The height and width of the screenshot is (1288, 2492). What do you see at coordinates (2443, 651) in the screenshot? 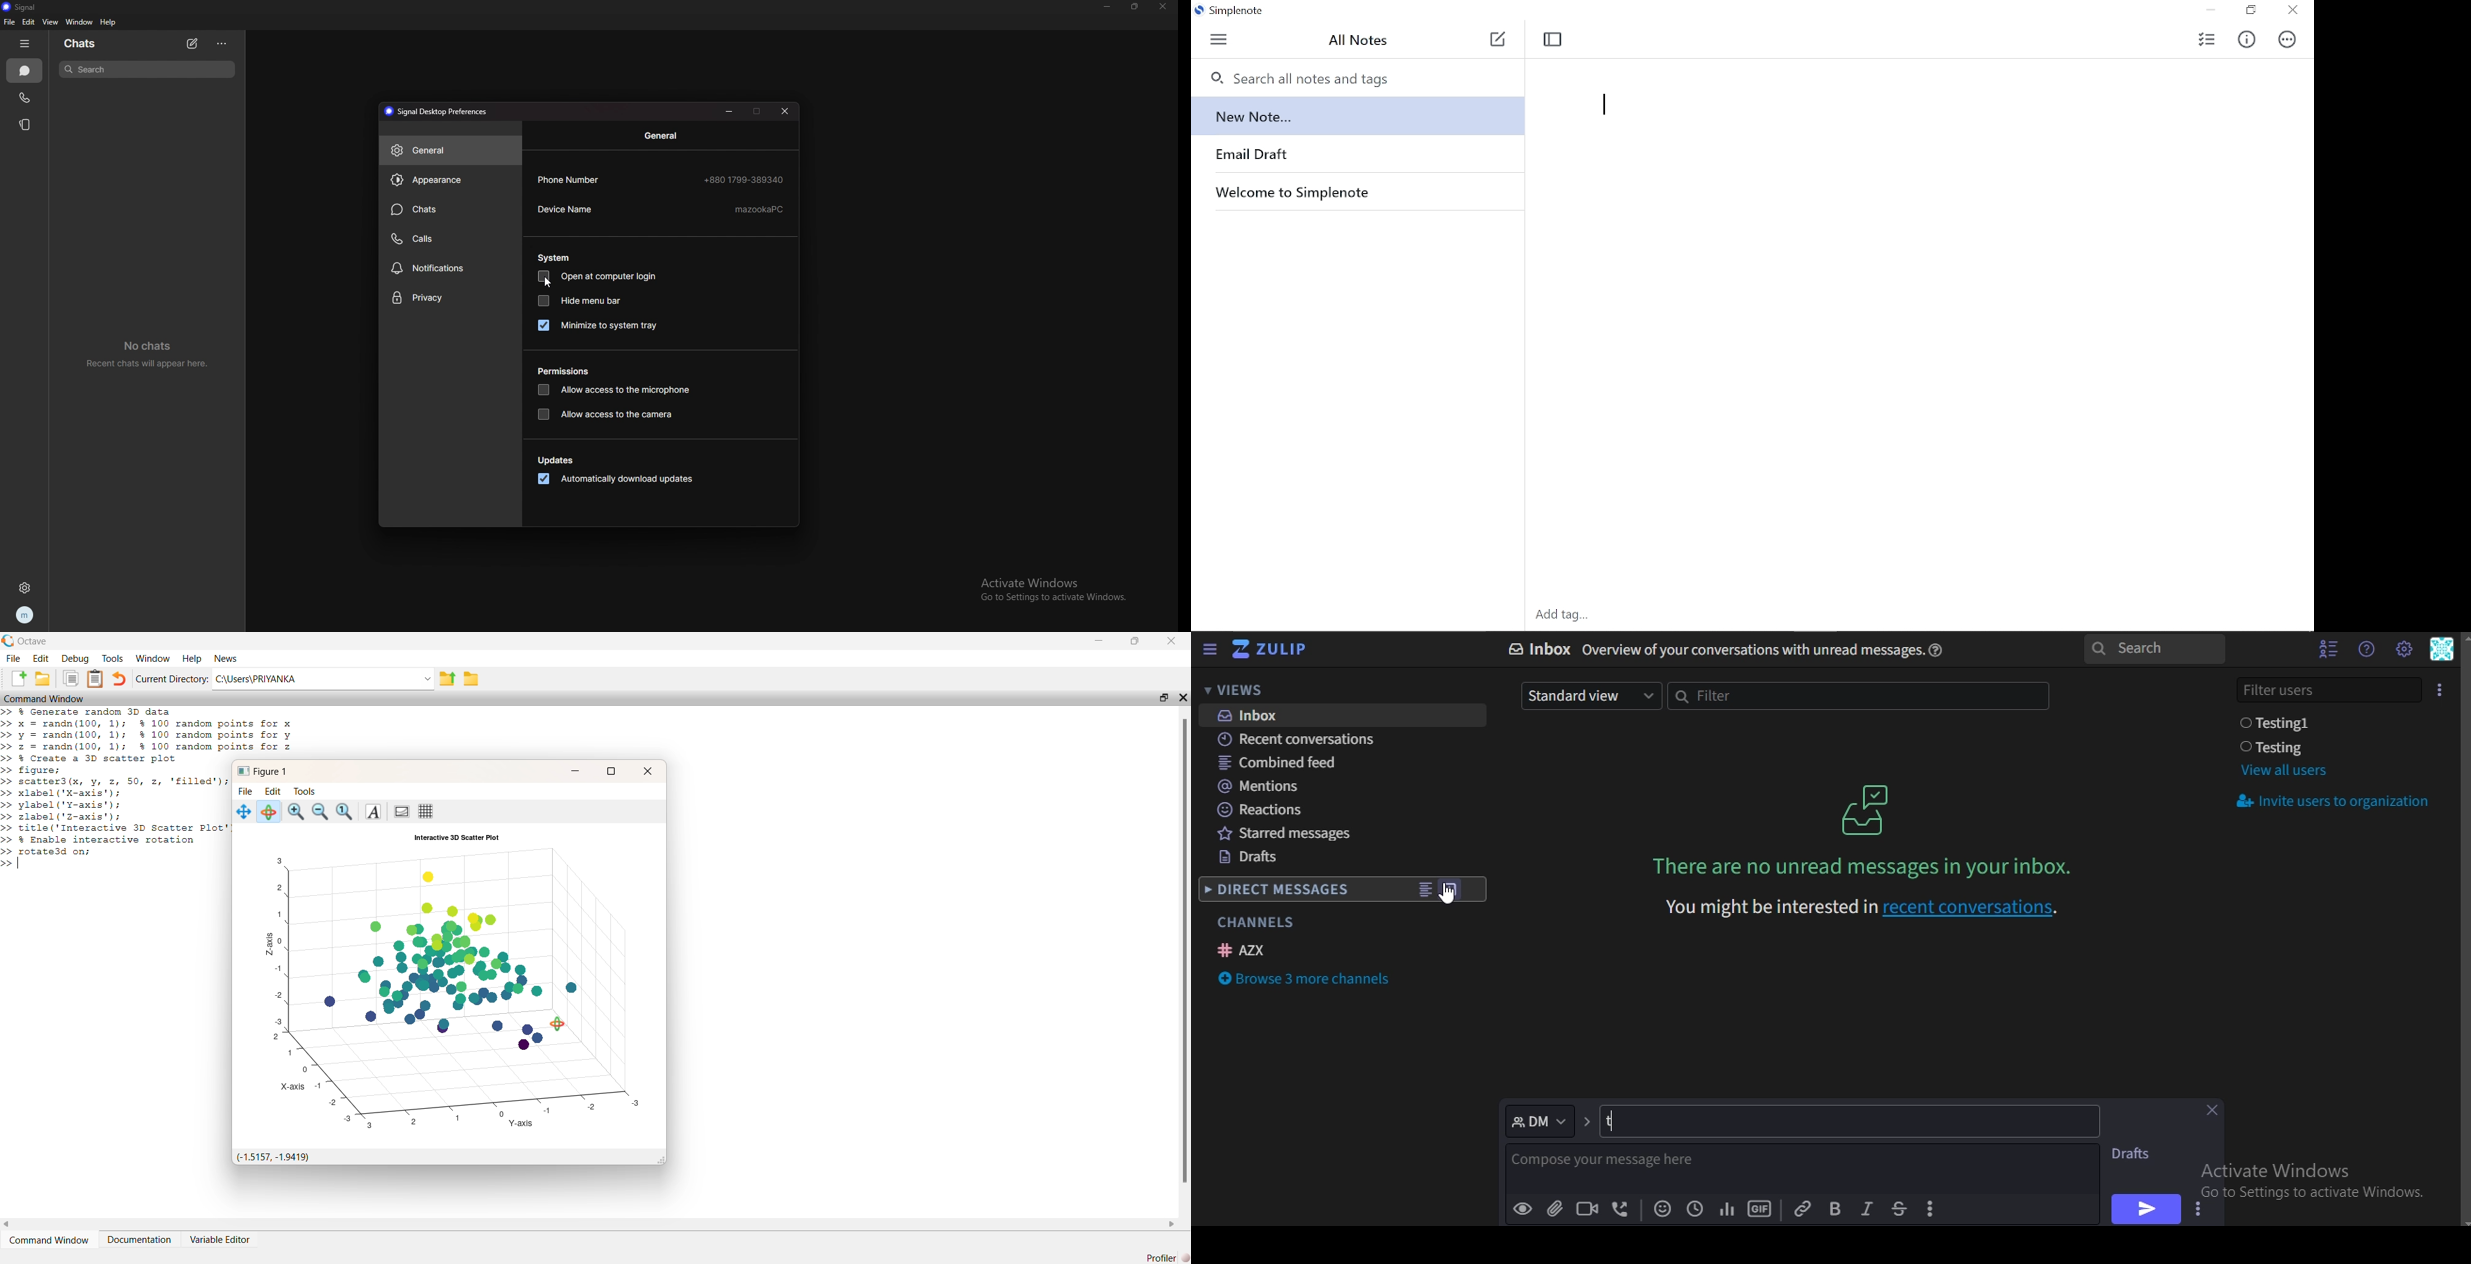
I see `personal menu` at bounding box center [2443, 651].